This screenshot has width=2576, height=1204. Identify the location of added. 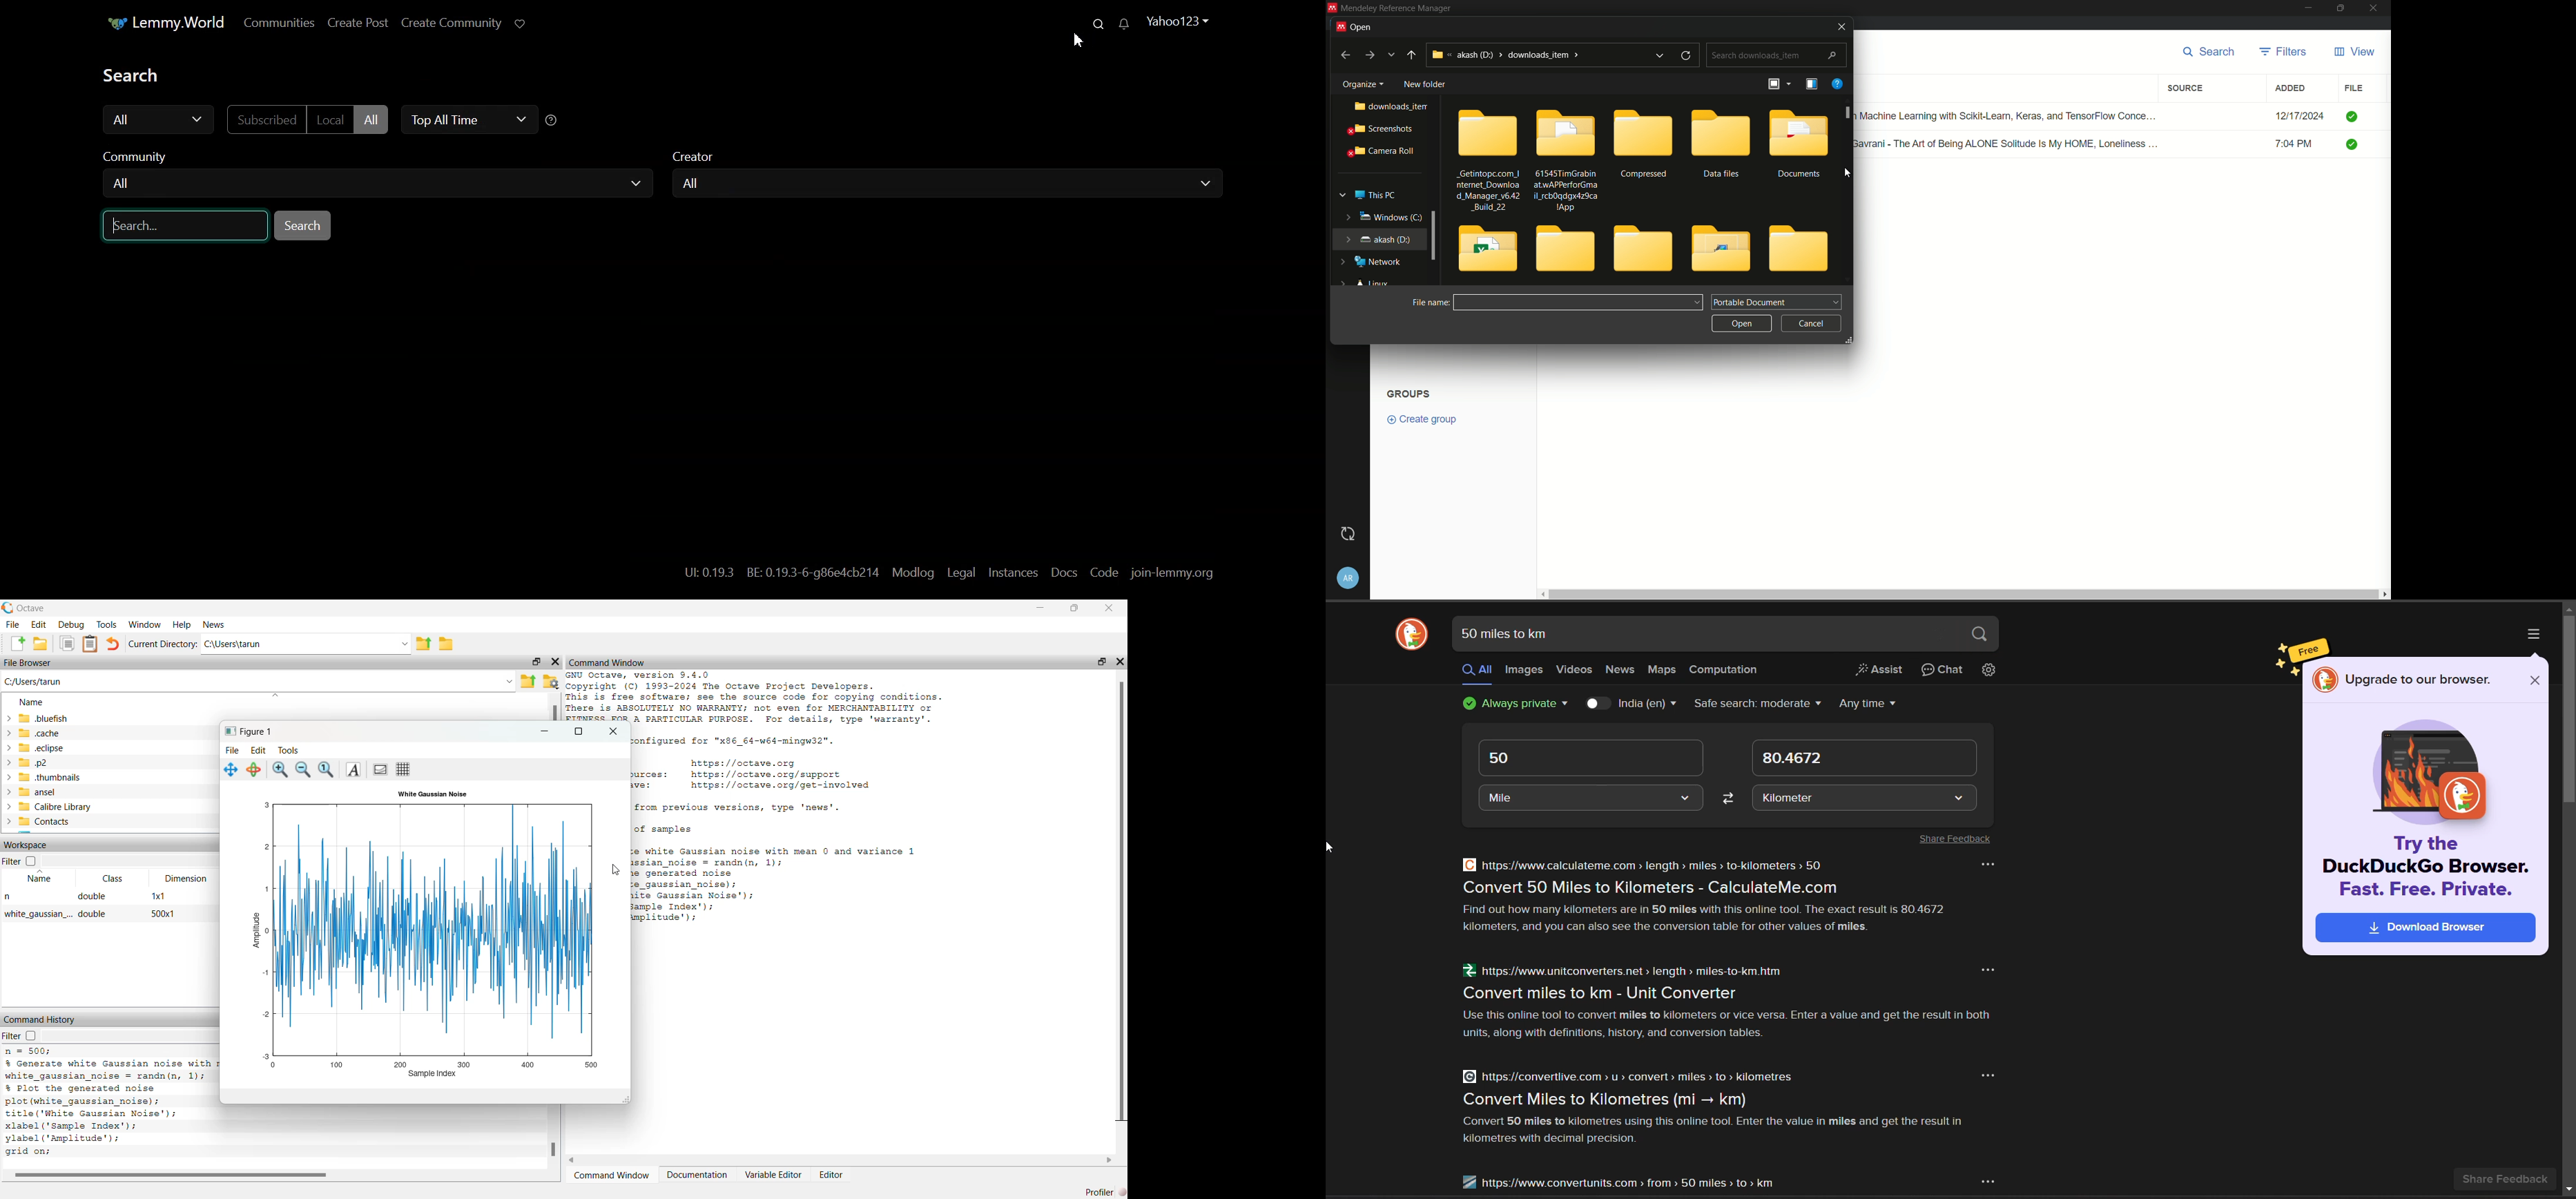
(2291, 88).